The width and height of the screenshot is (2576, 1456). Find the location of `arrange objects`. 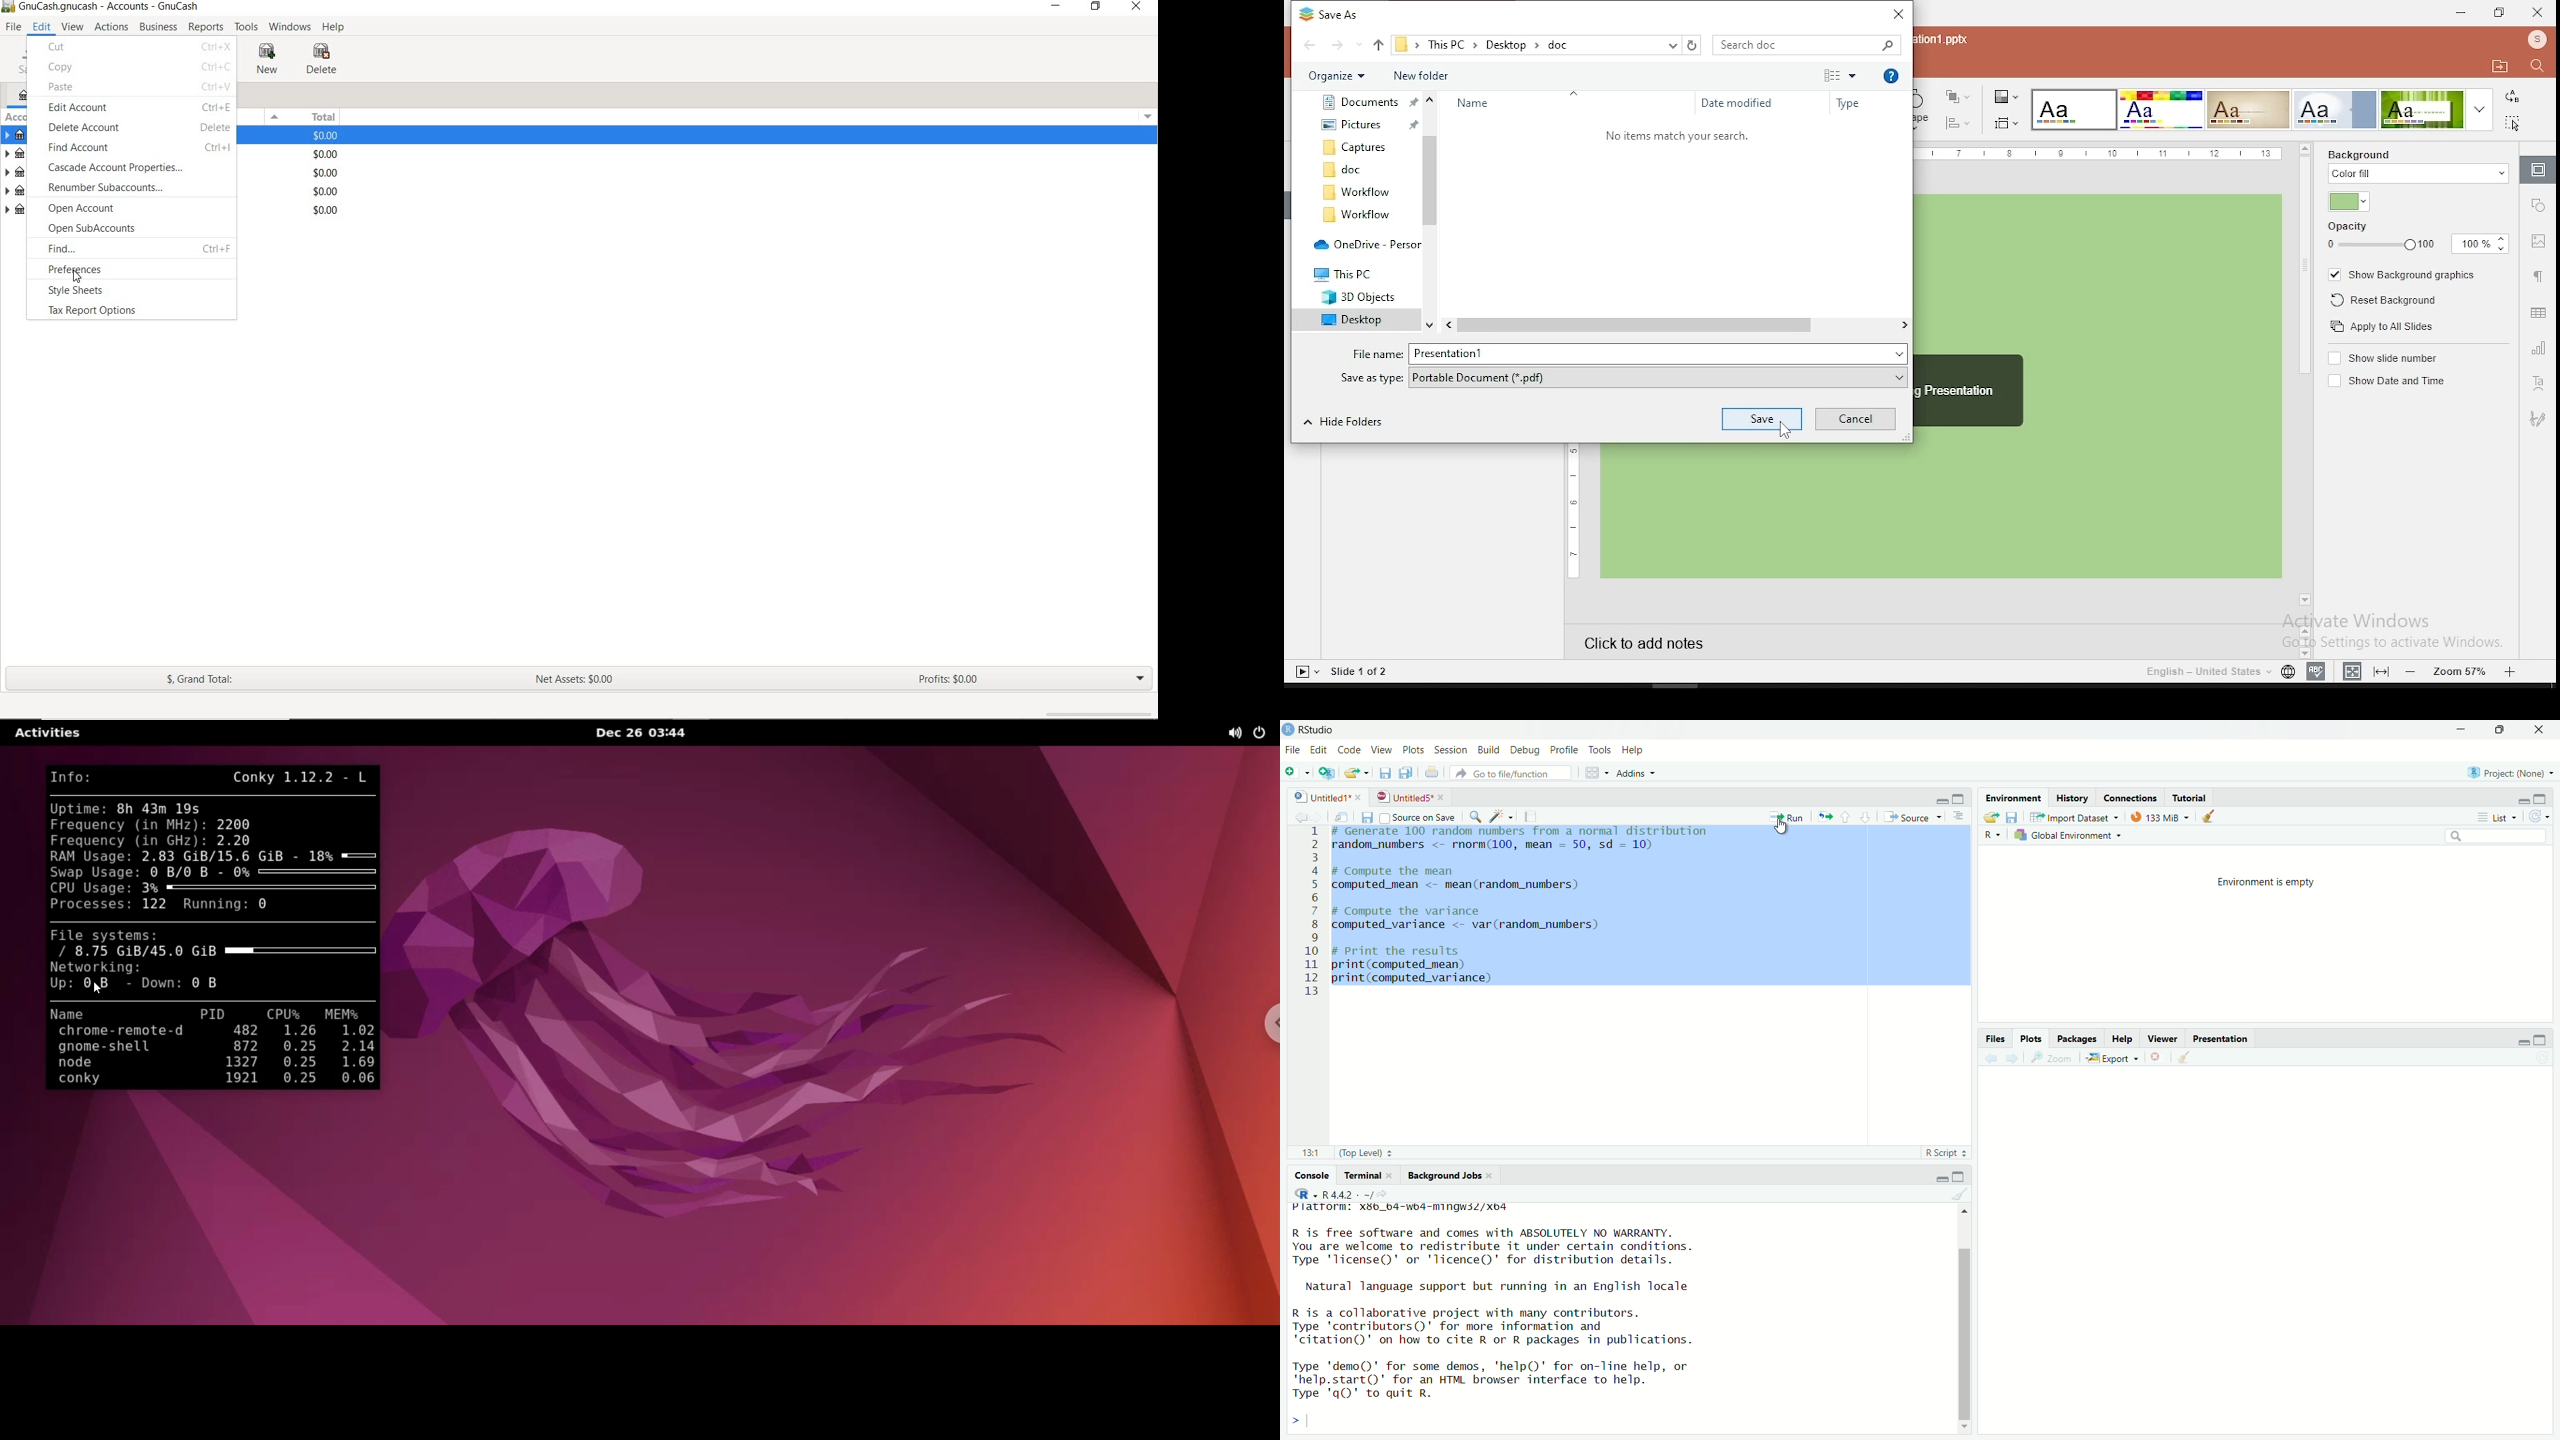

arrange objects is located at coordinates (1958, 96).